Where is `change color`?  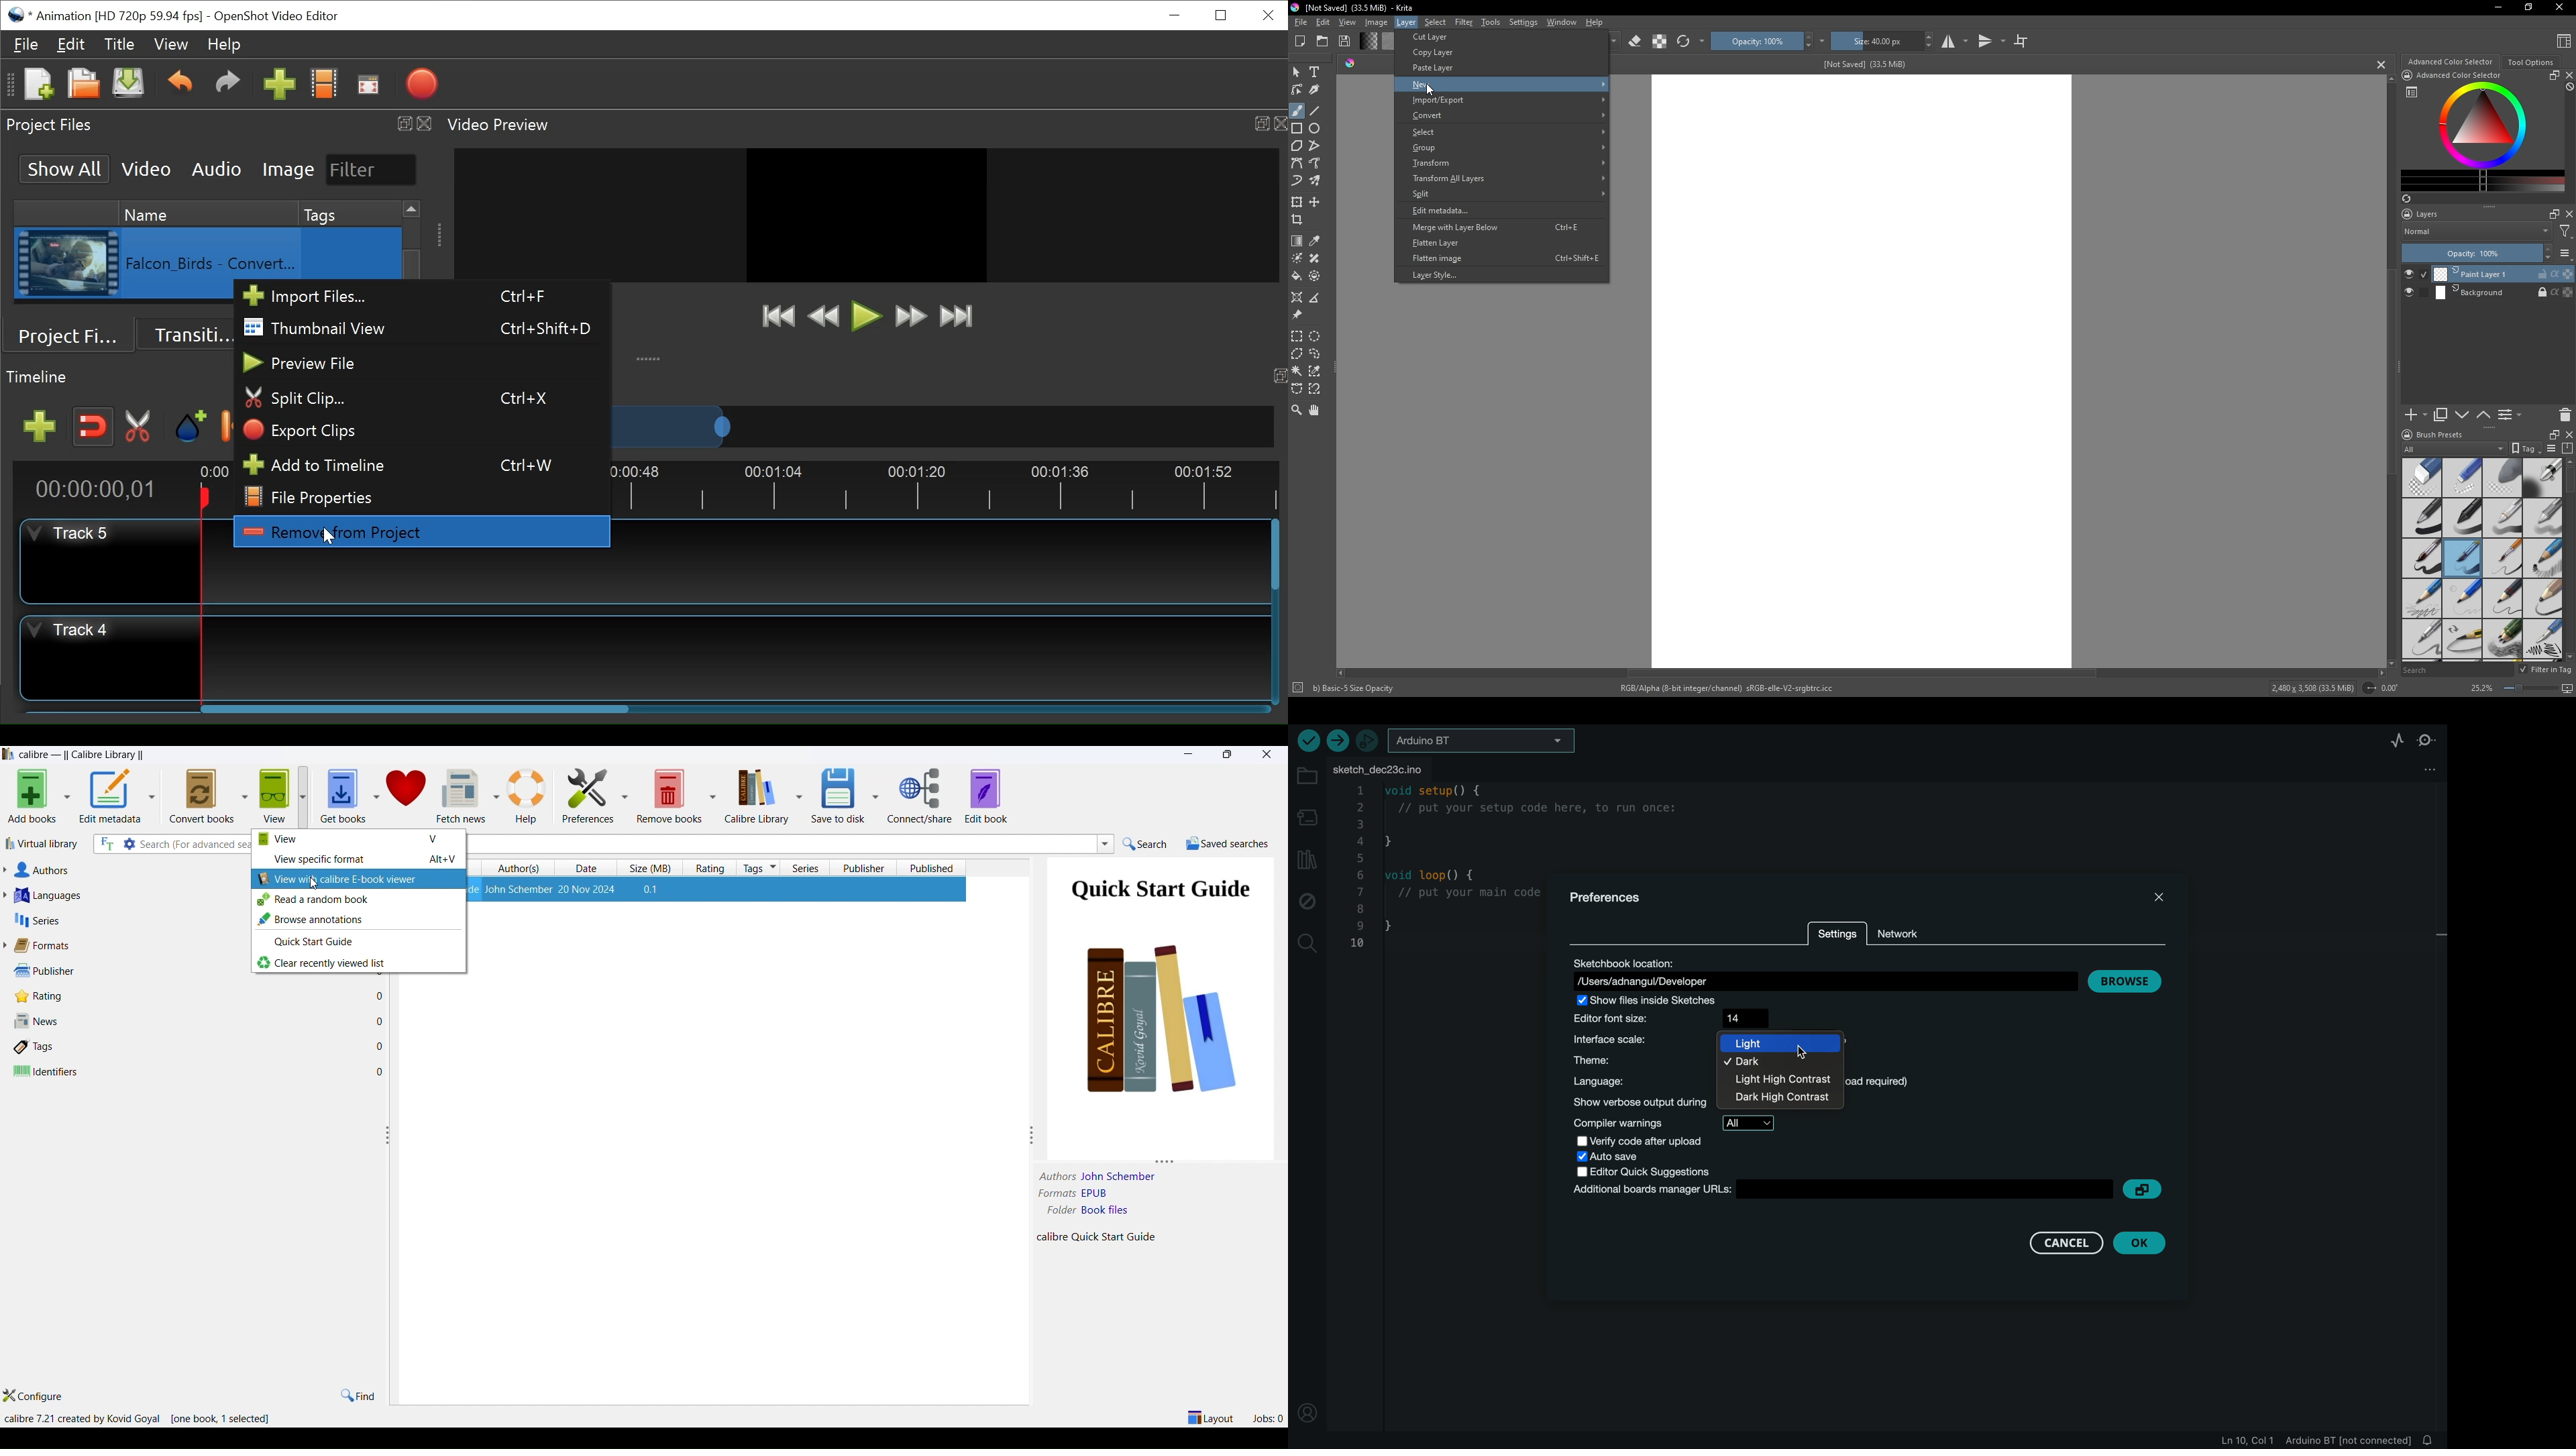
change color is located at coordinates (2483, 180).